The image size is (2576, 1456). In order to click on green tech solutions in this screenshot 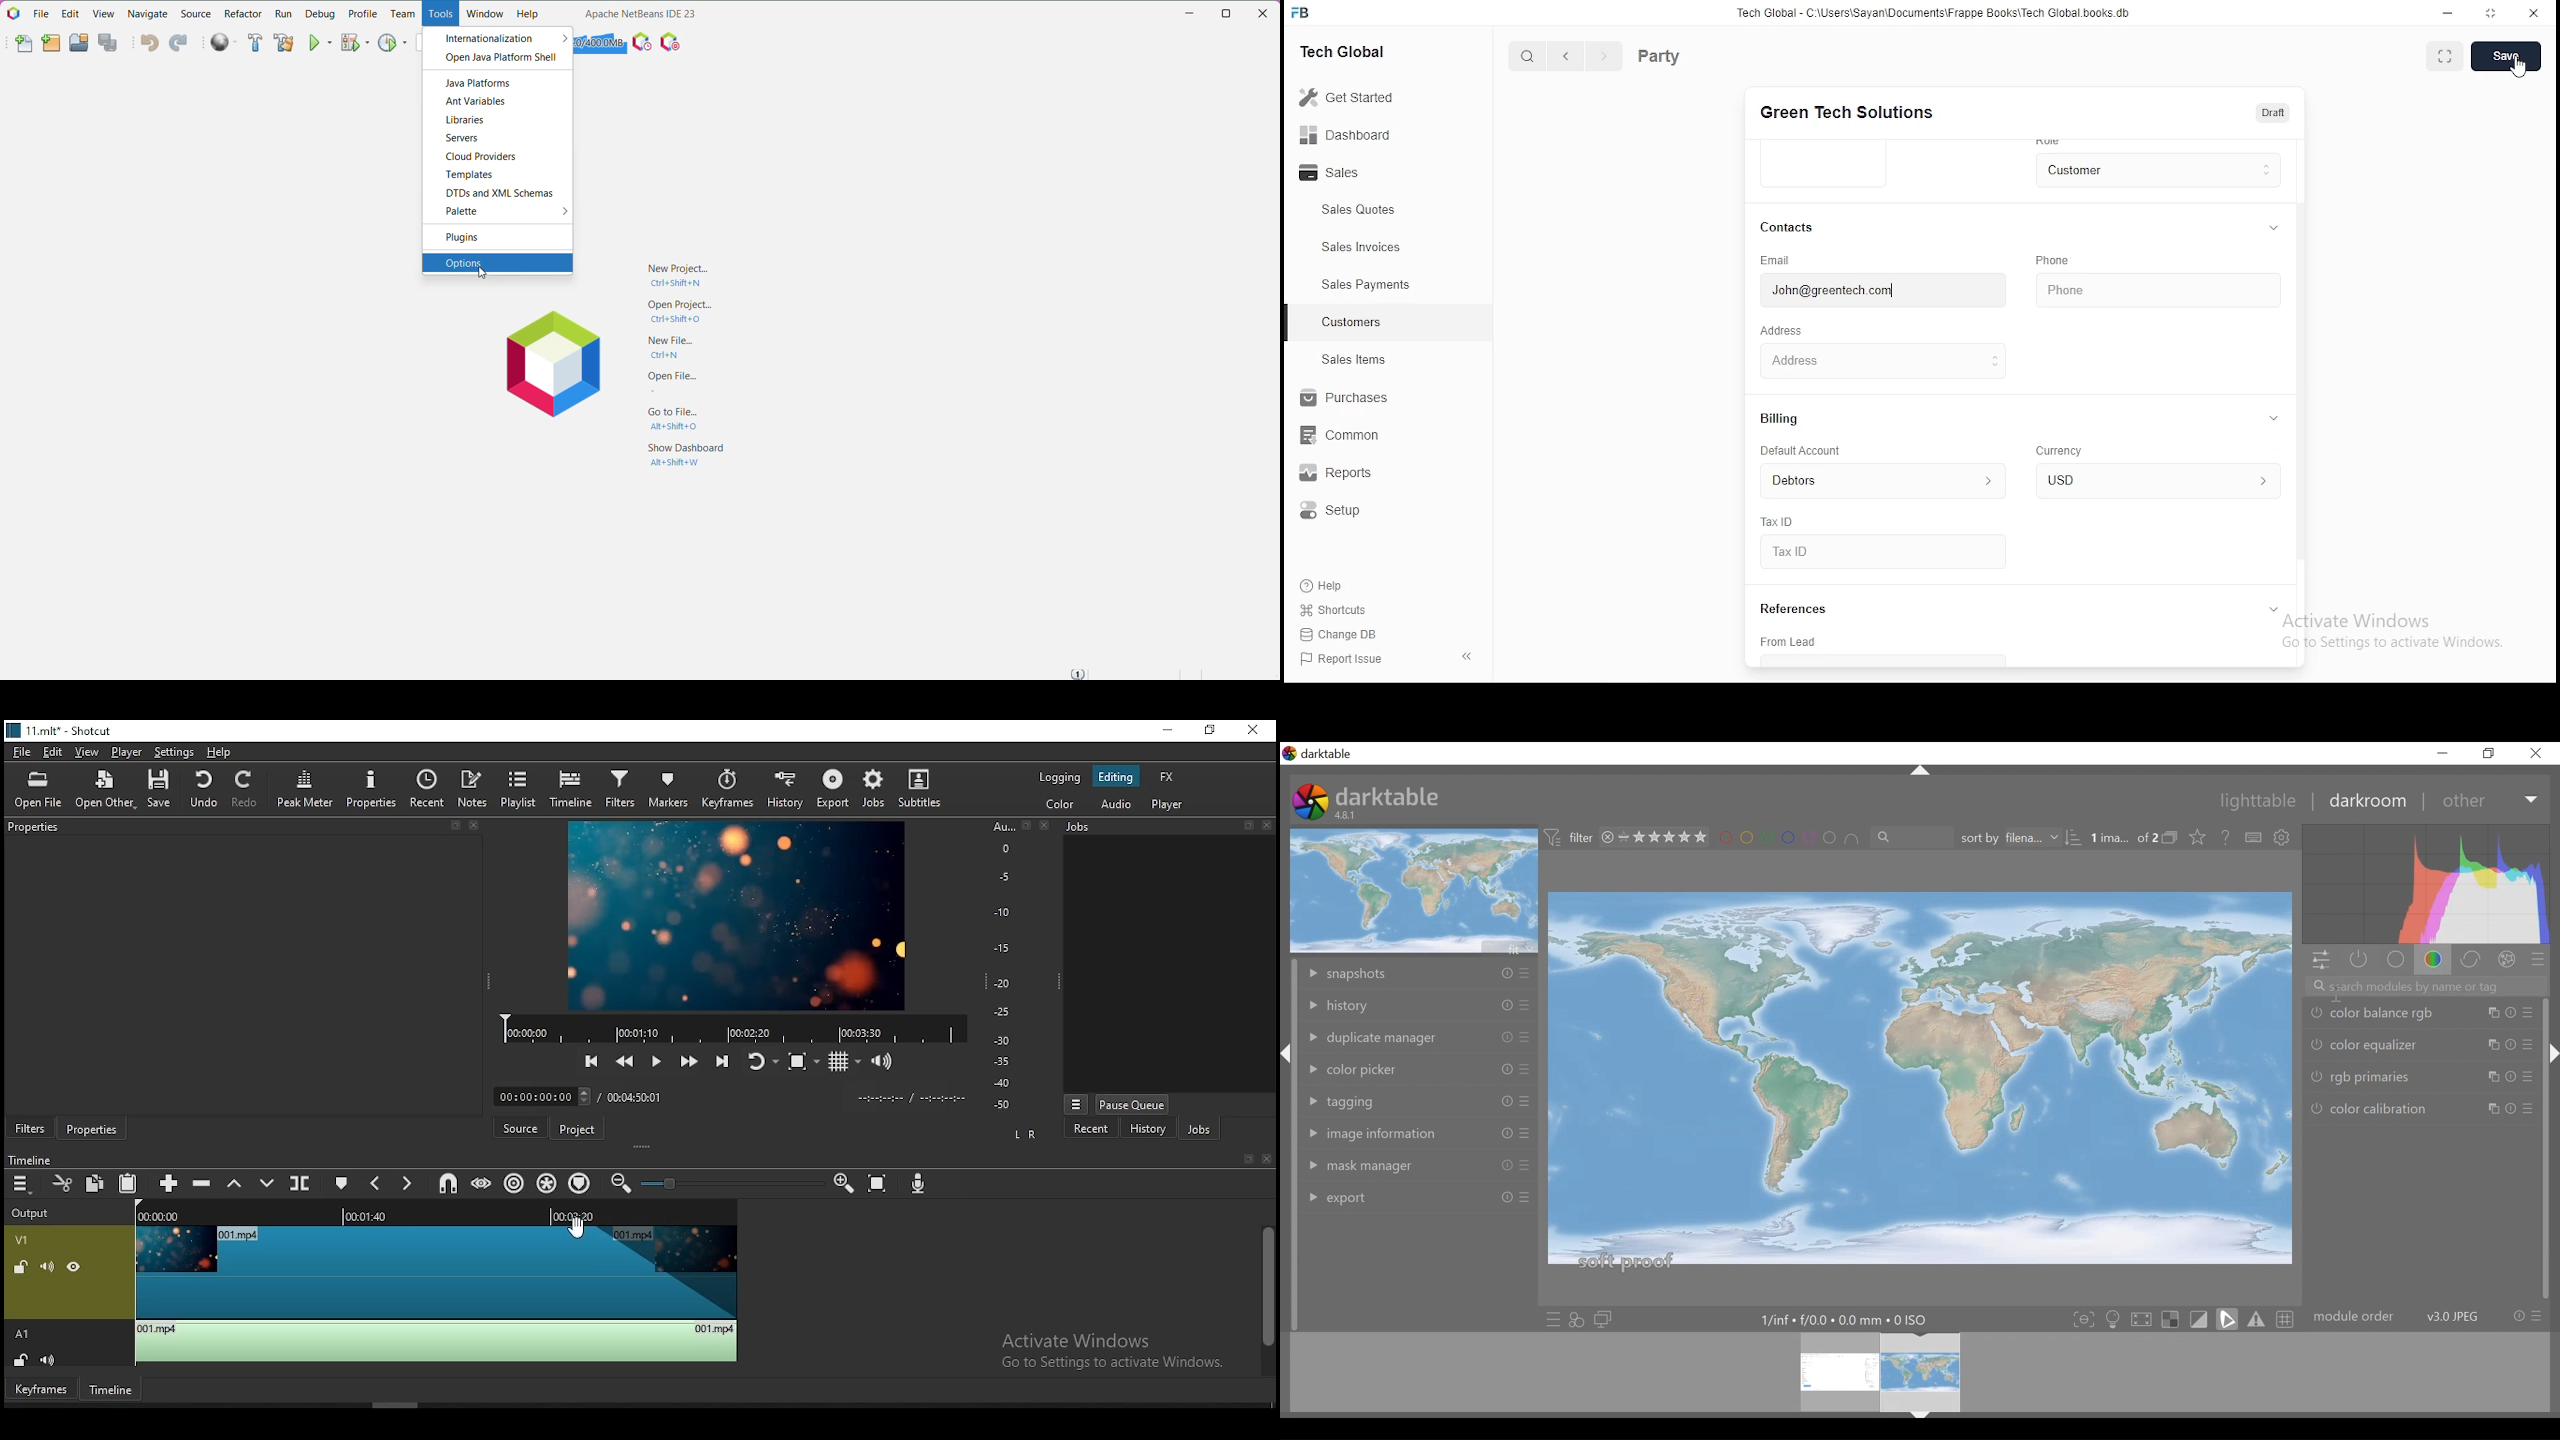, I will do `click(1855, 112)`.